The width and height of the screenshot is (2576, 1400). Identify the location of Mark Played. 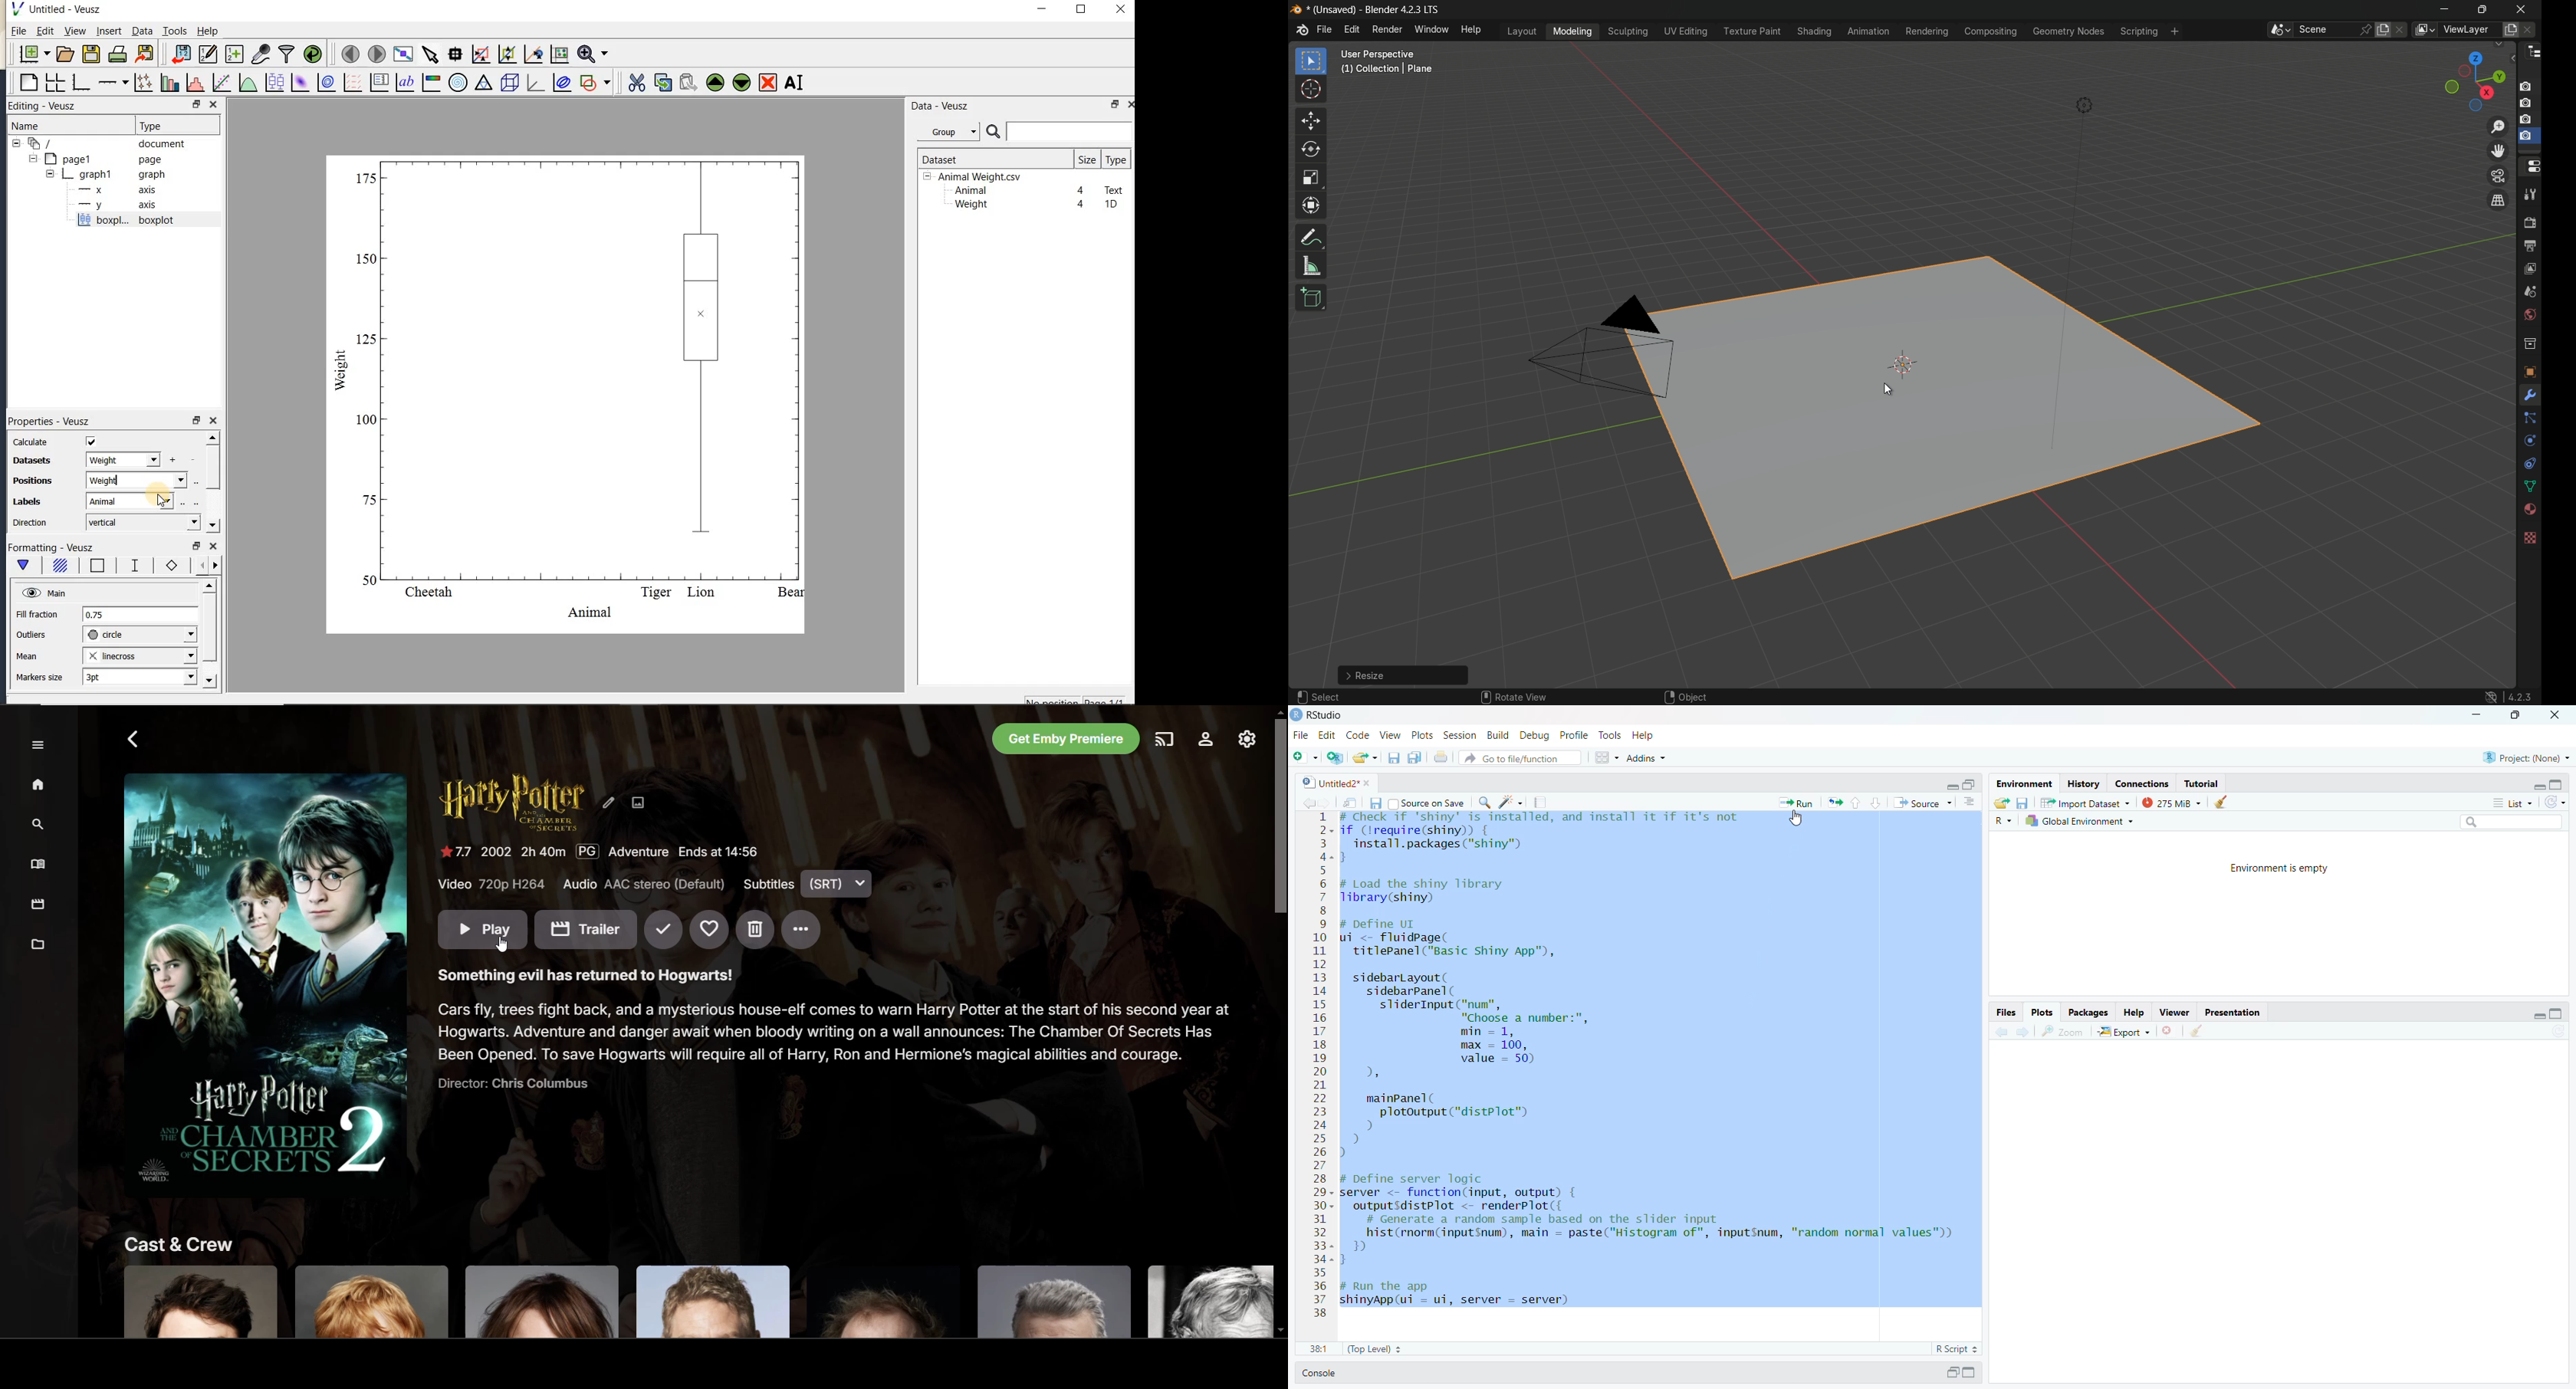
(663, 931).